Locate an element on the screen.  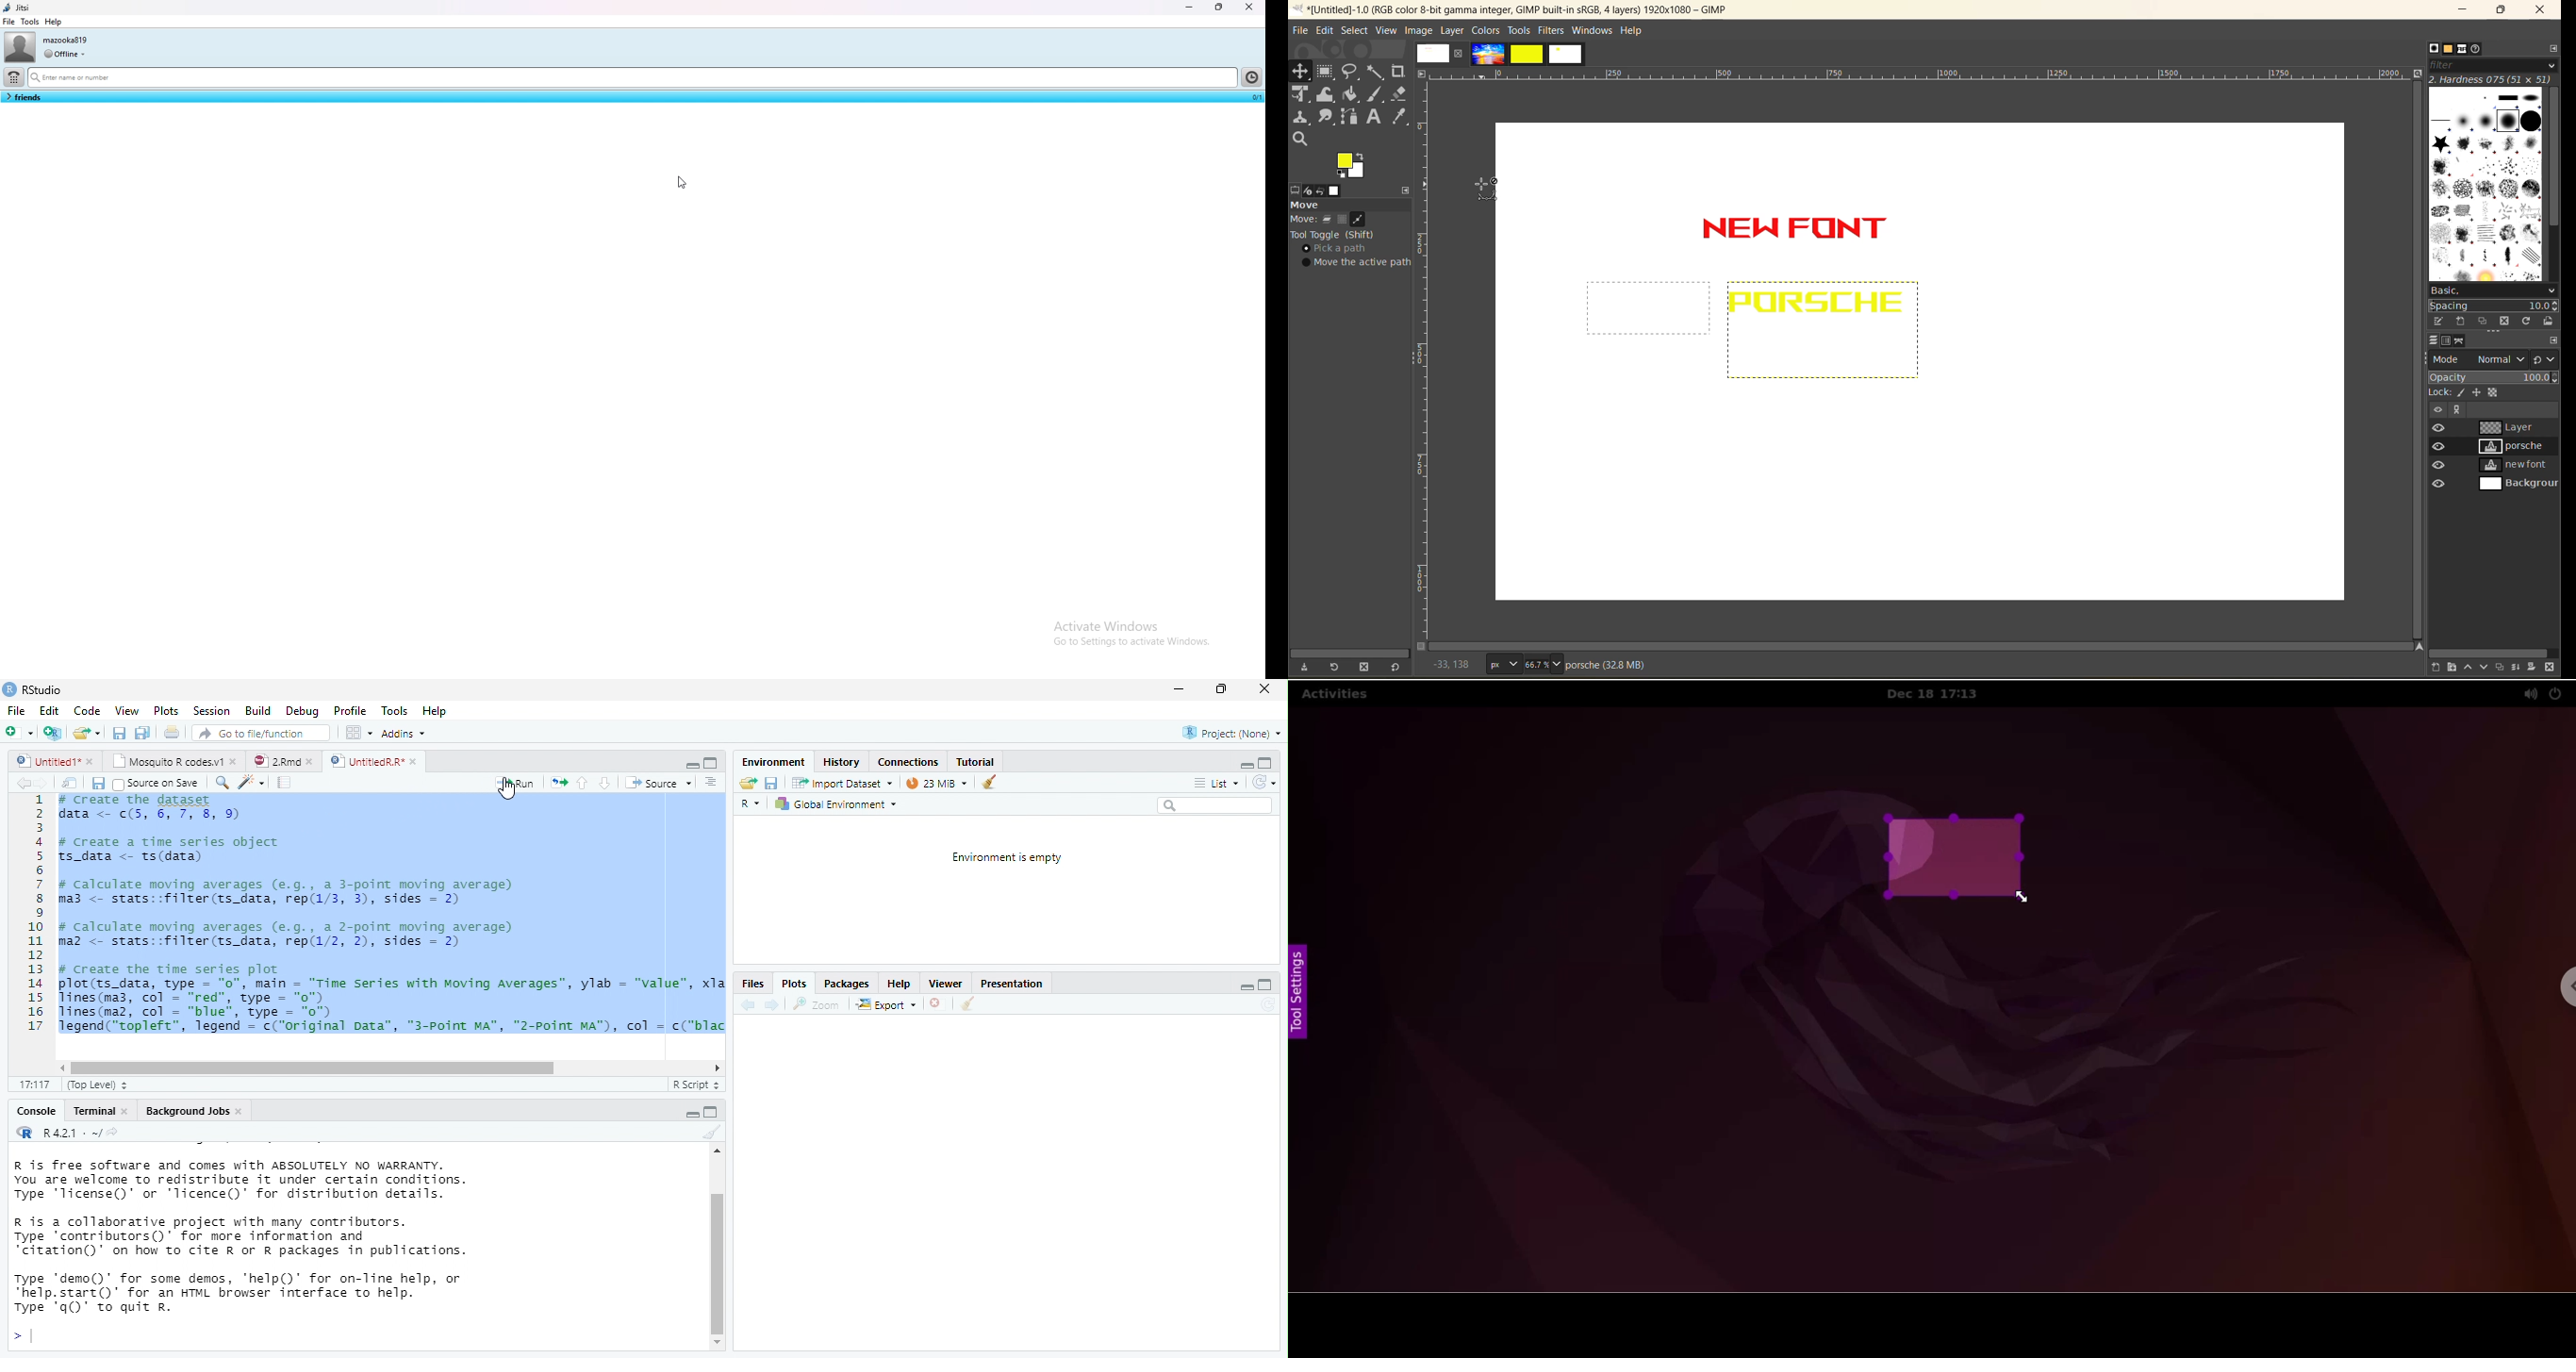
file is located at coordinates (1299, 30).